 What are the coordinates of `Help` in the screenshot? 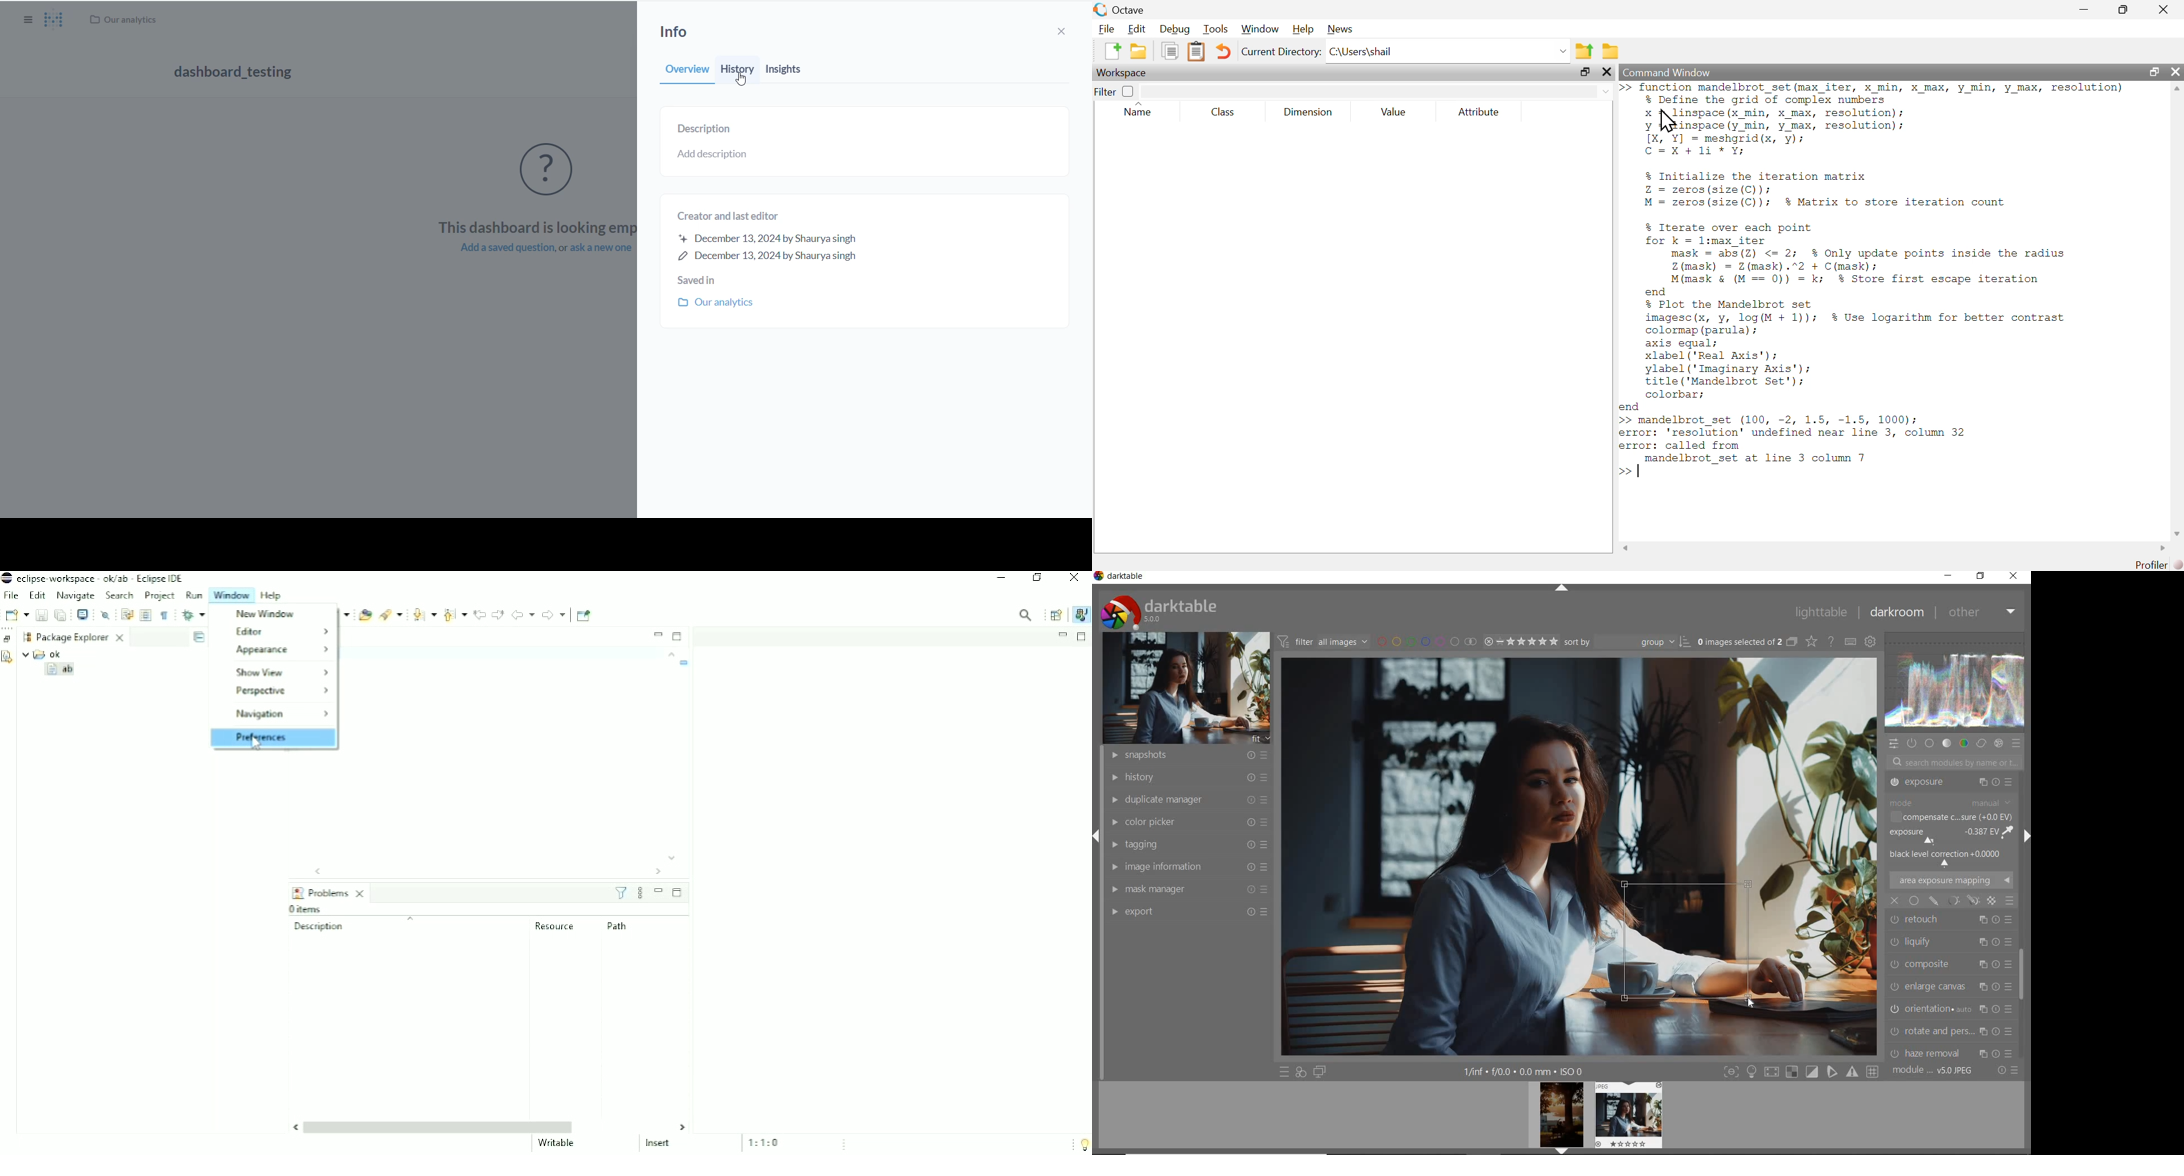 It's located at (1301, 30).